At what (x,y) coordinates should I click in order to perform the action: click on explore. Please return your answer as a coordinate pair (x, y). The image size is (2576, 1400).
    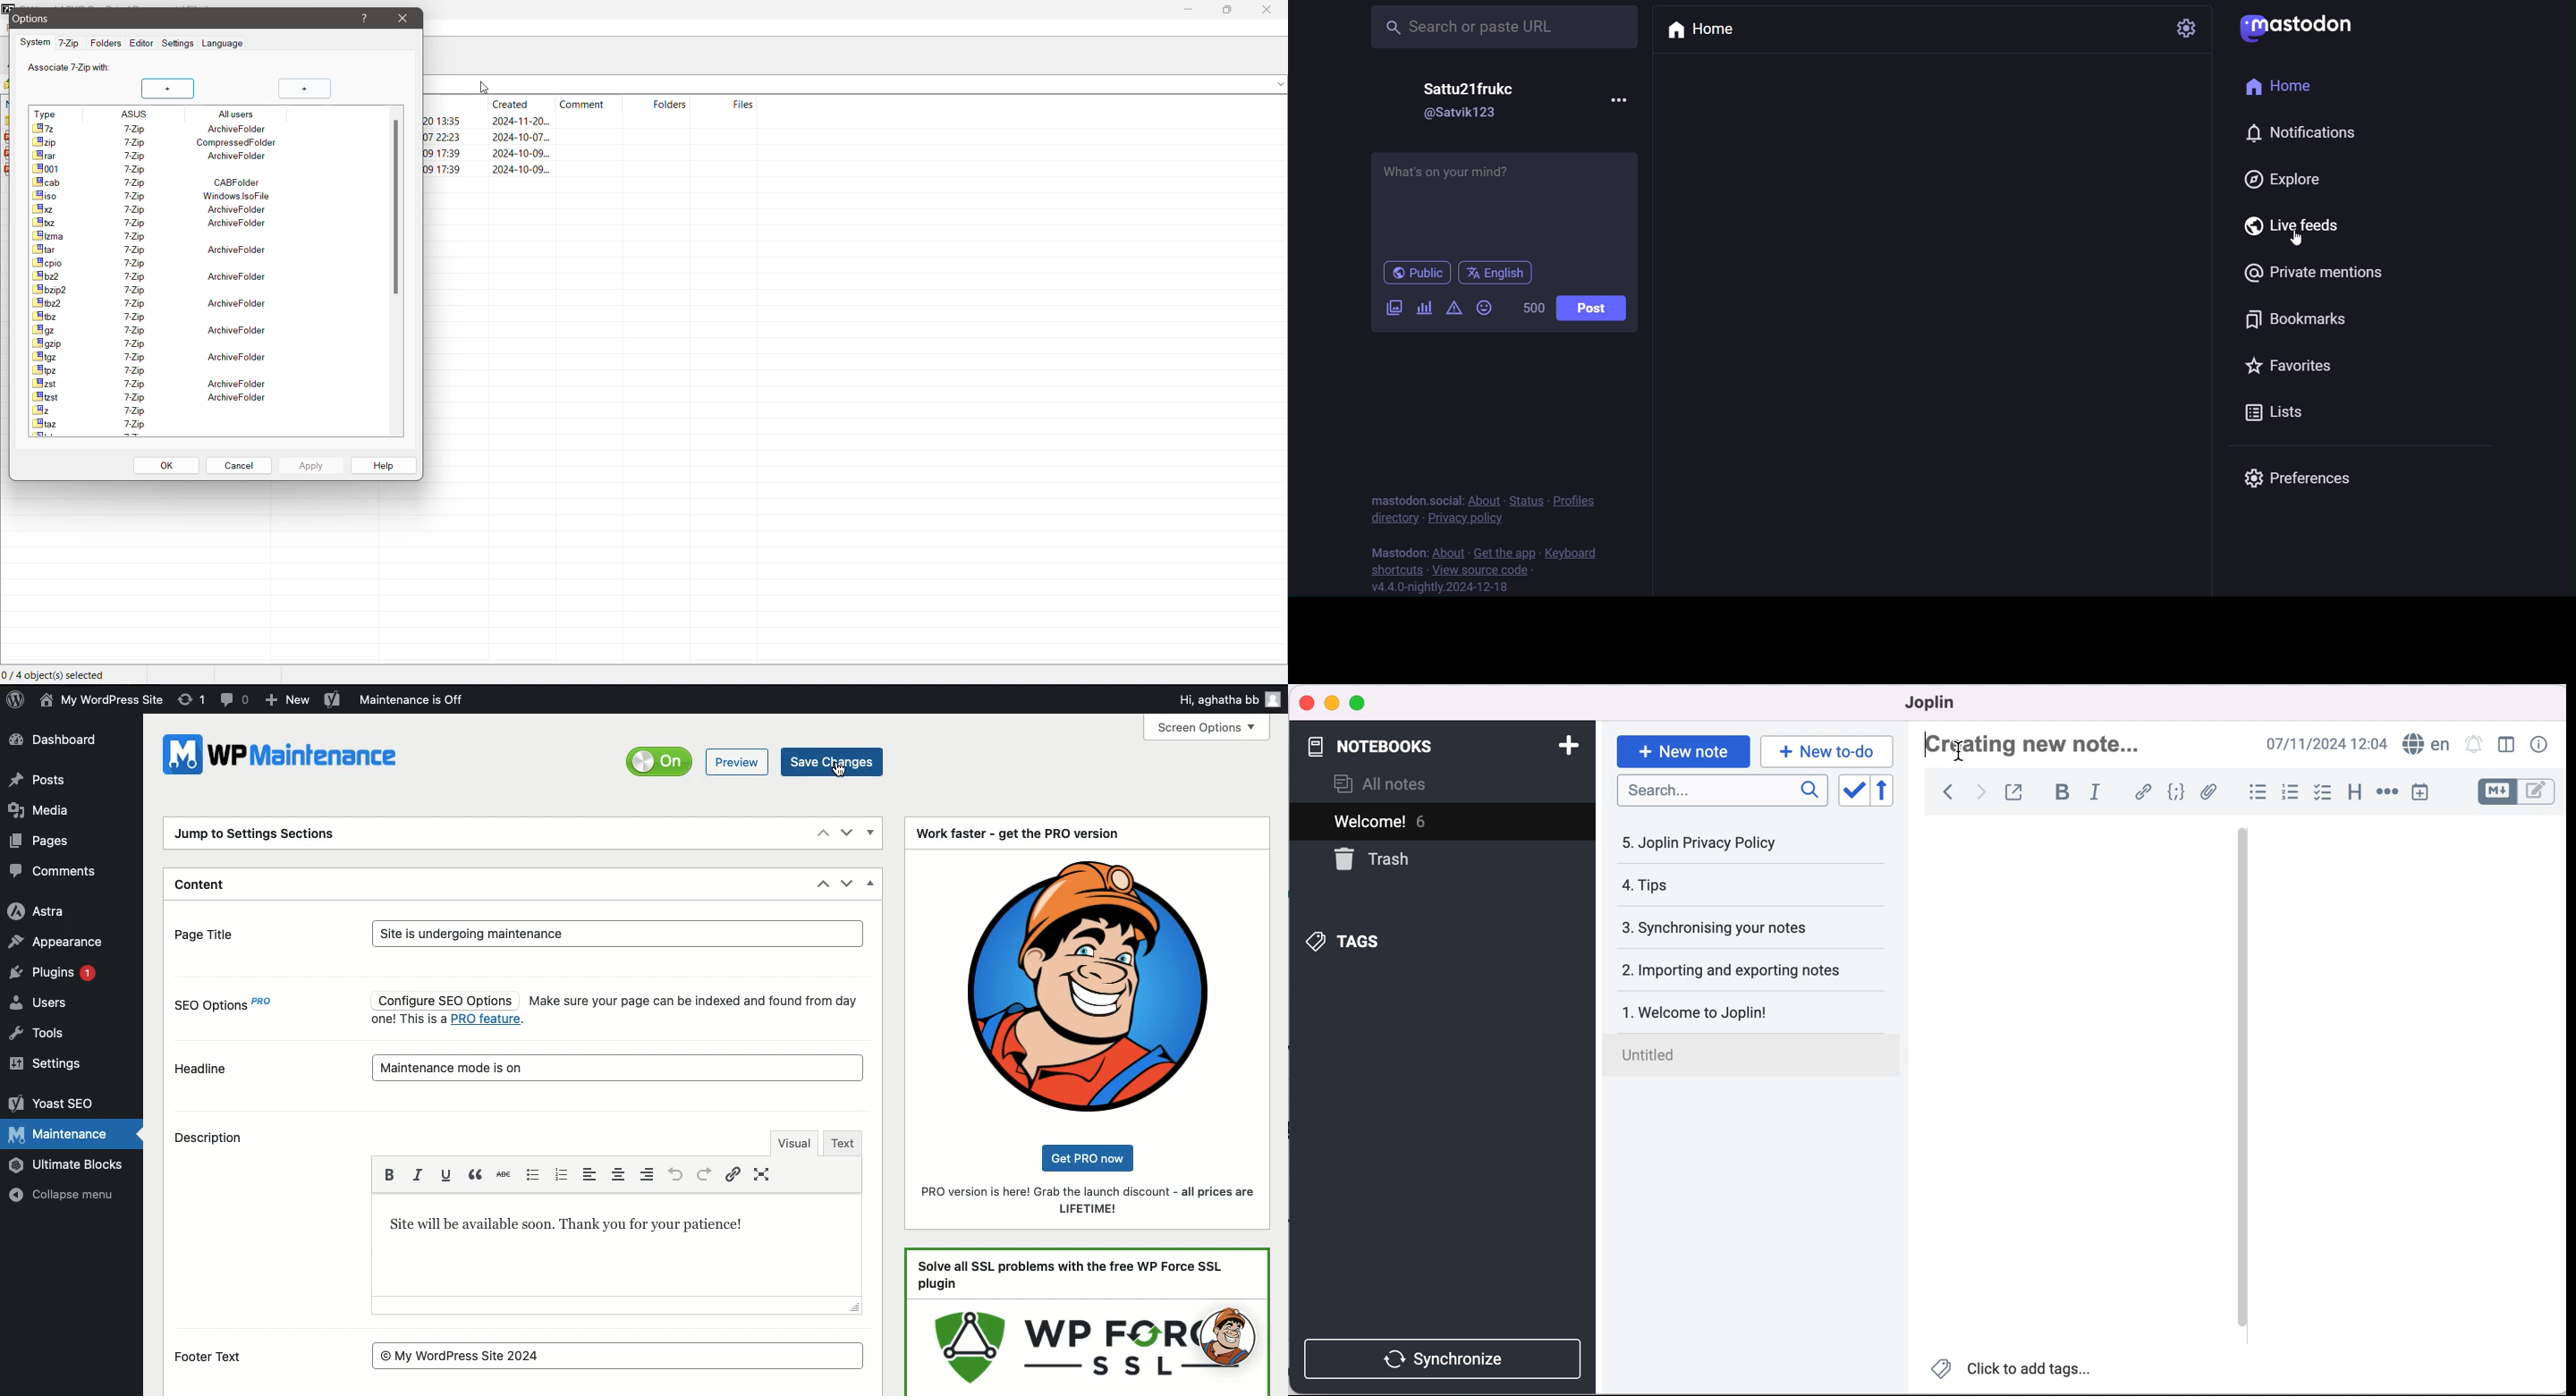
    Looking at the image, I should click on (2288, 176).